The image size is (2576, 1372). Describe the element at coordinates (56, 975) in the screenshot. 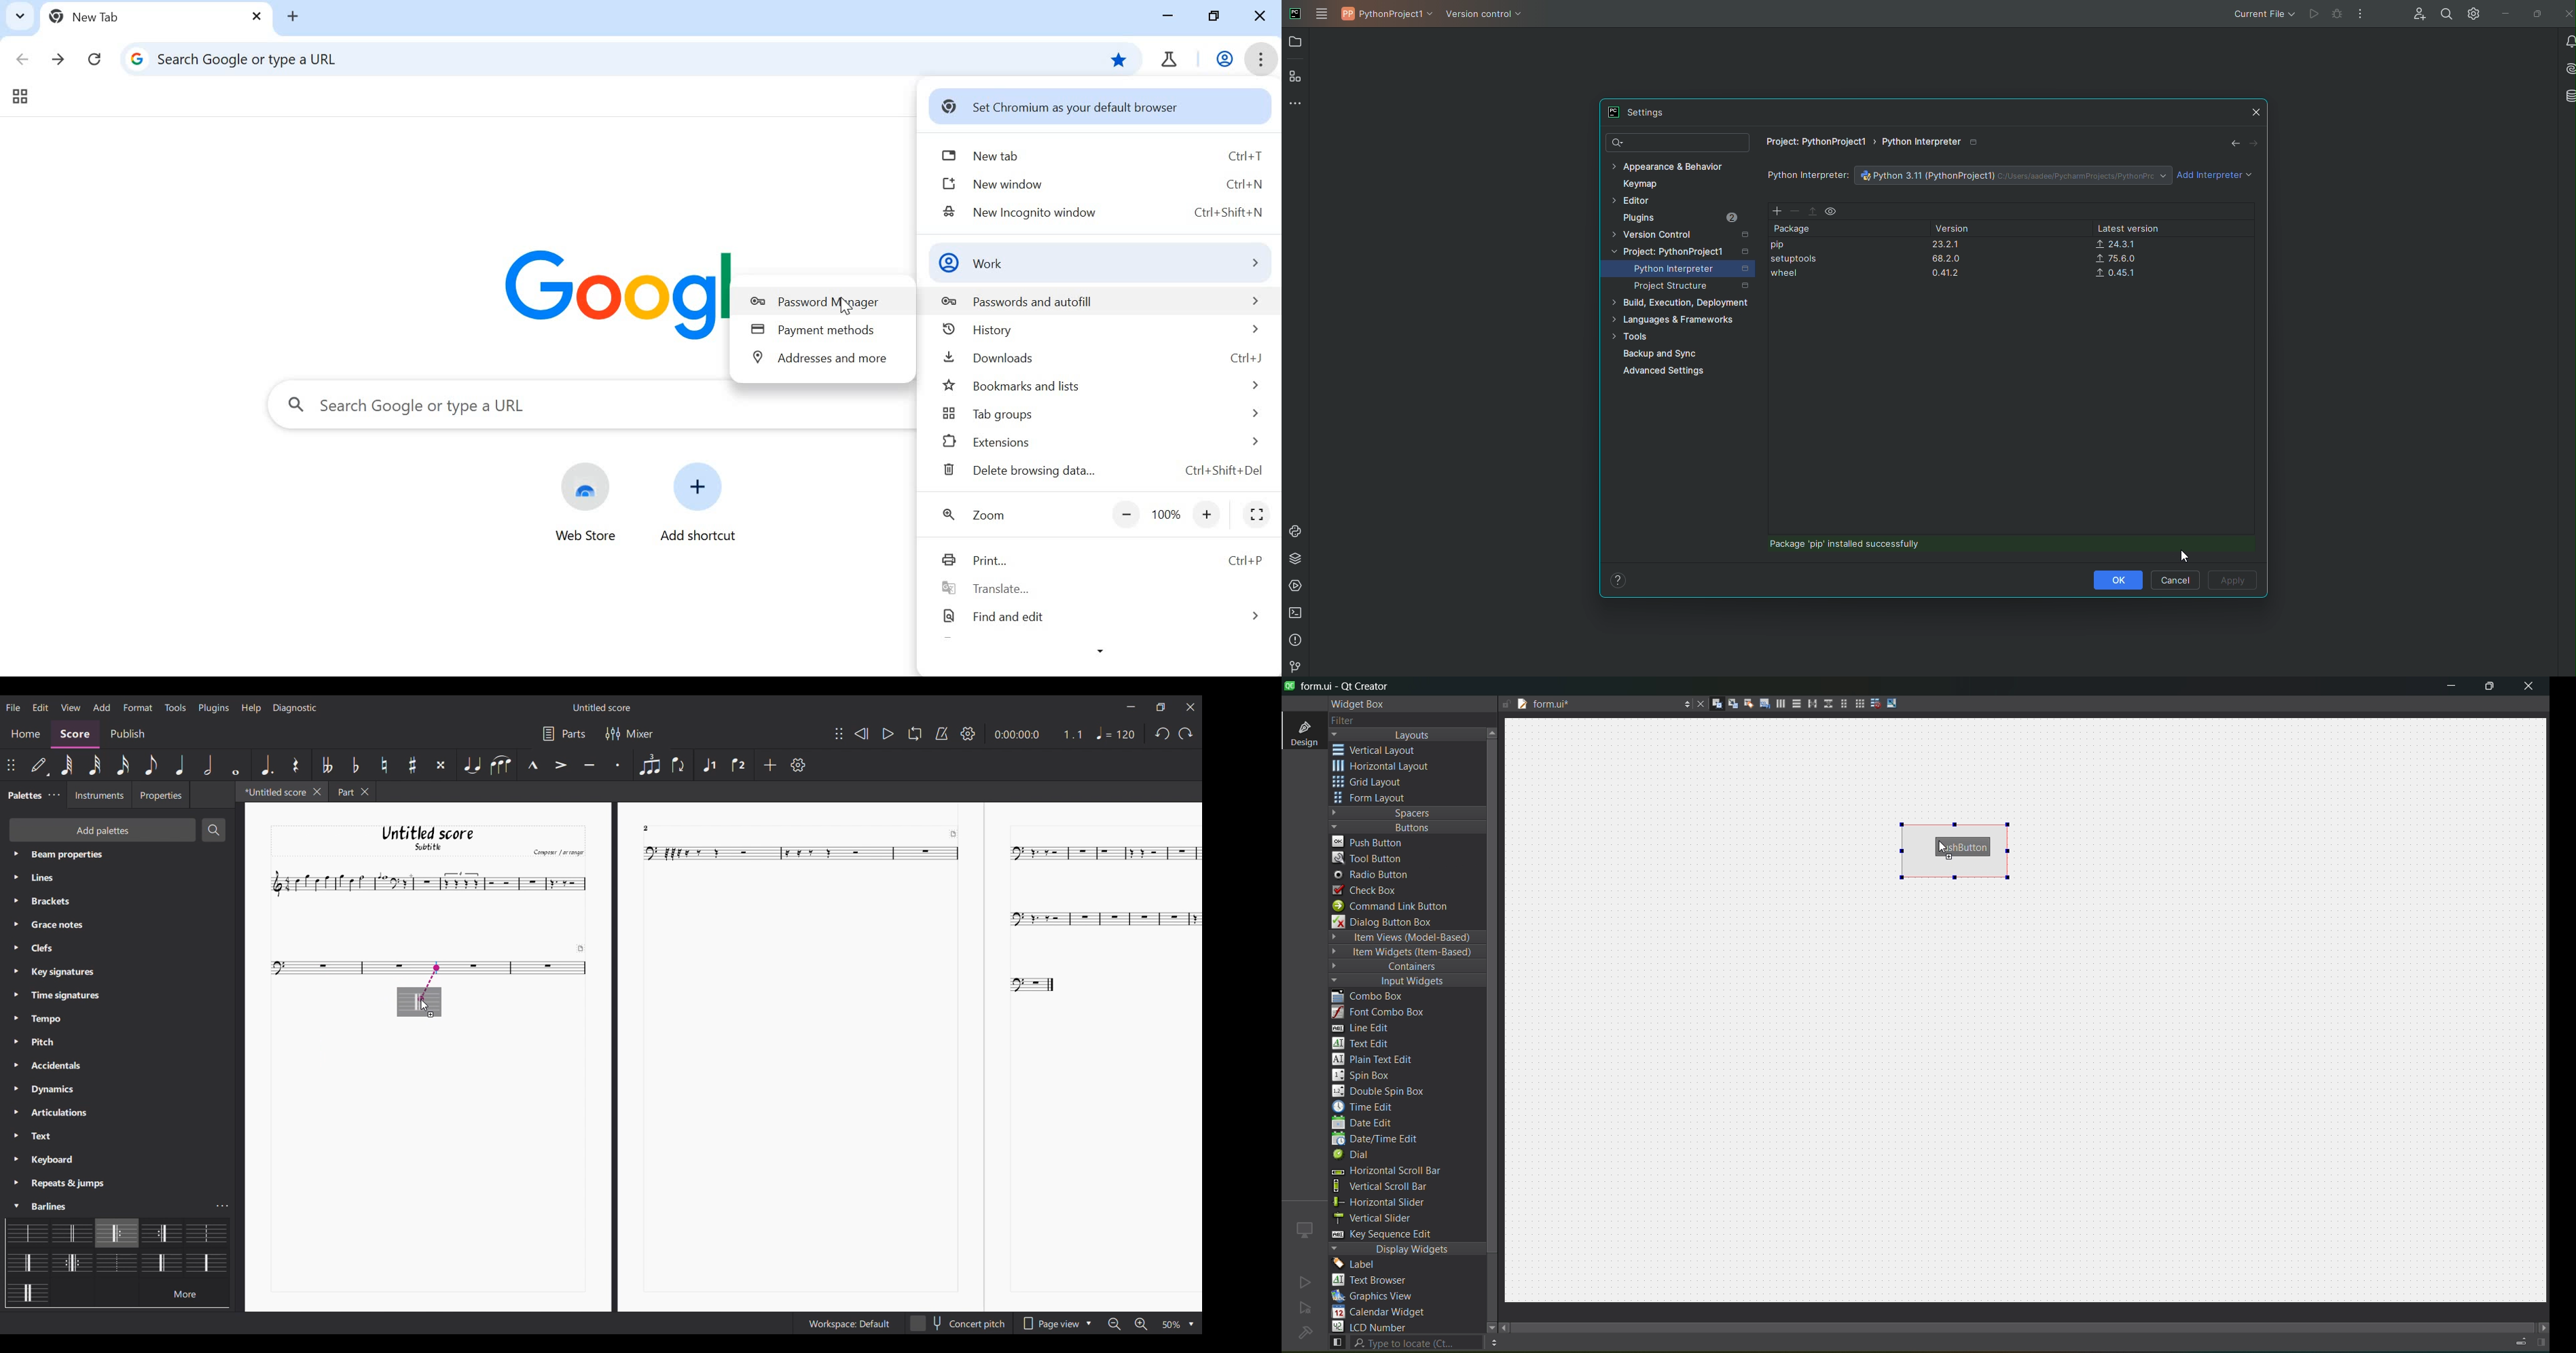

I see `Palette settings` at that location.